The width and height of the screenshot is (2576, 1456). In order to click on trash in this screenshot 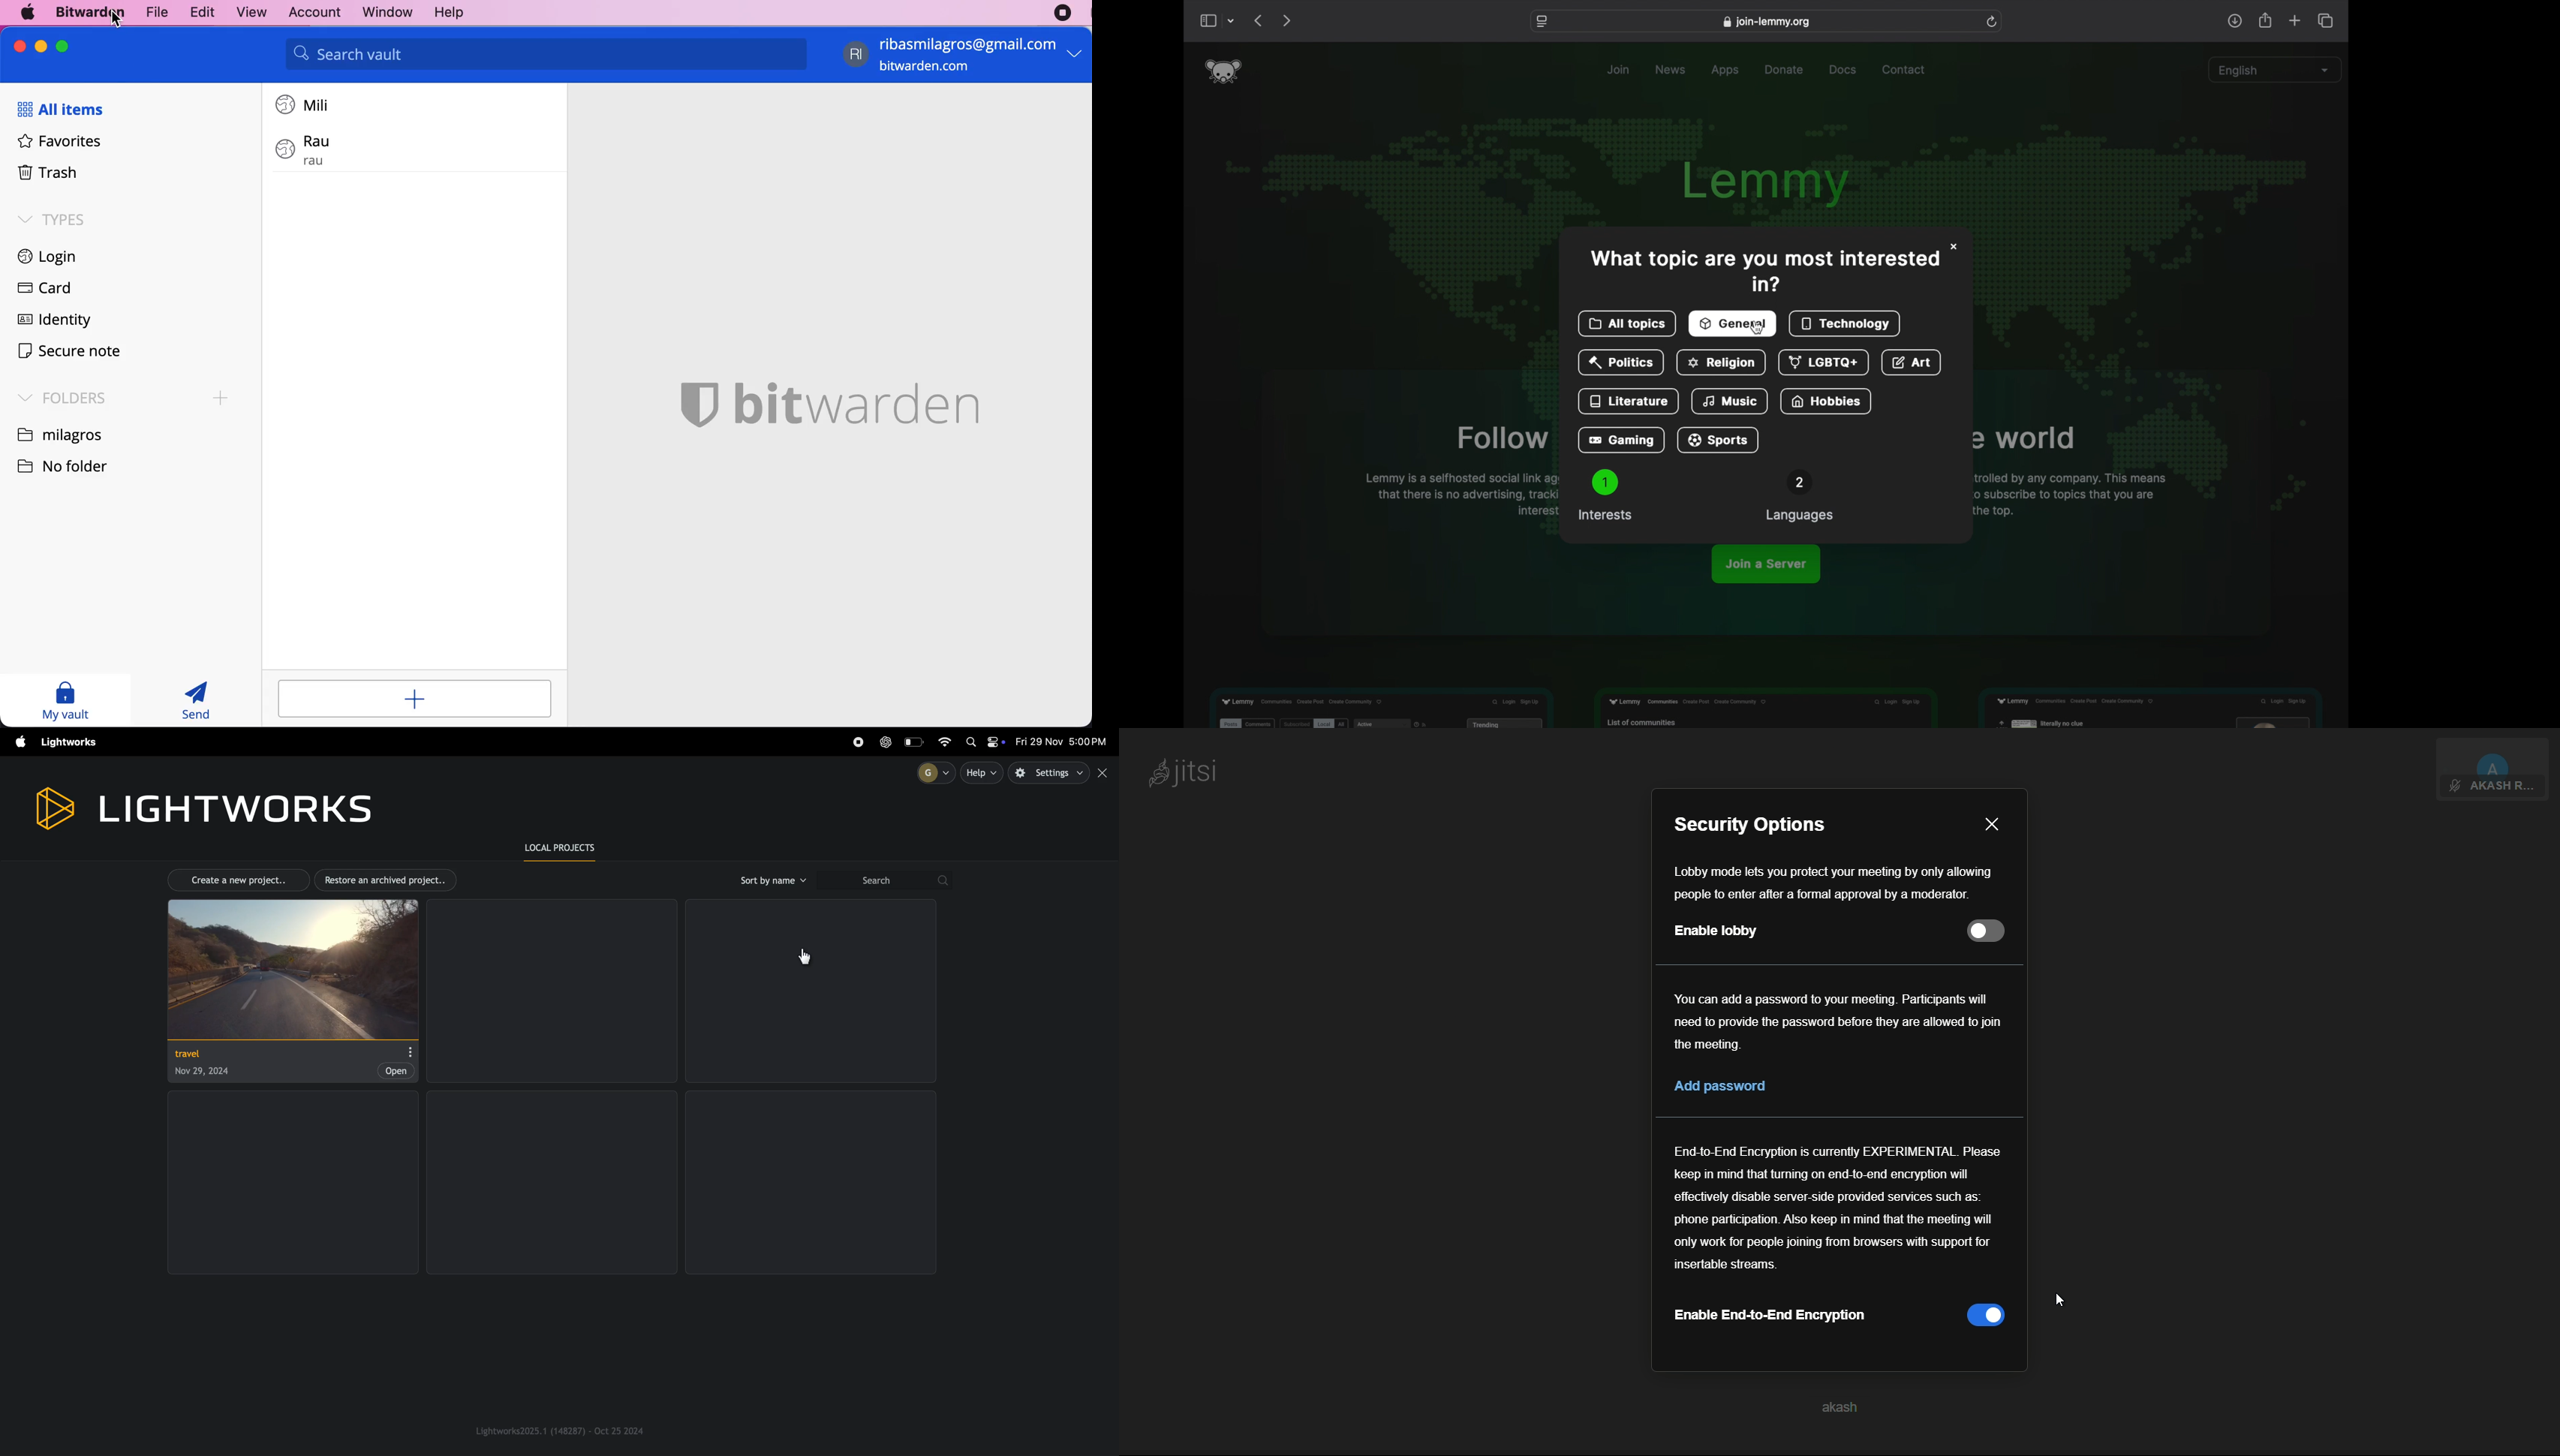, I will do `click(44, 174)`.